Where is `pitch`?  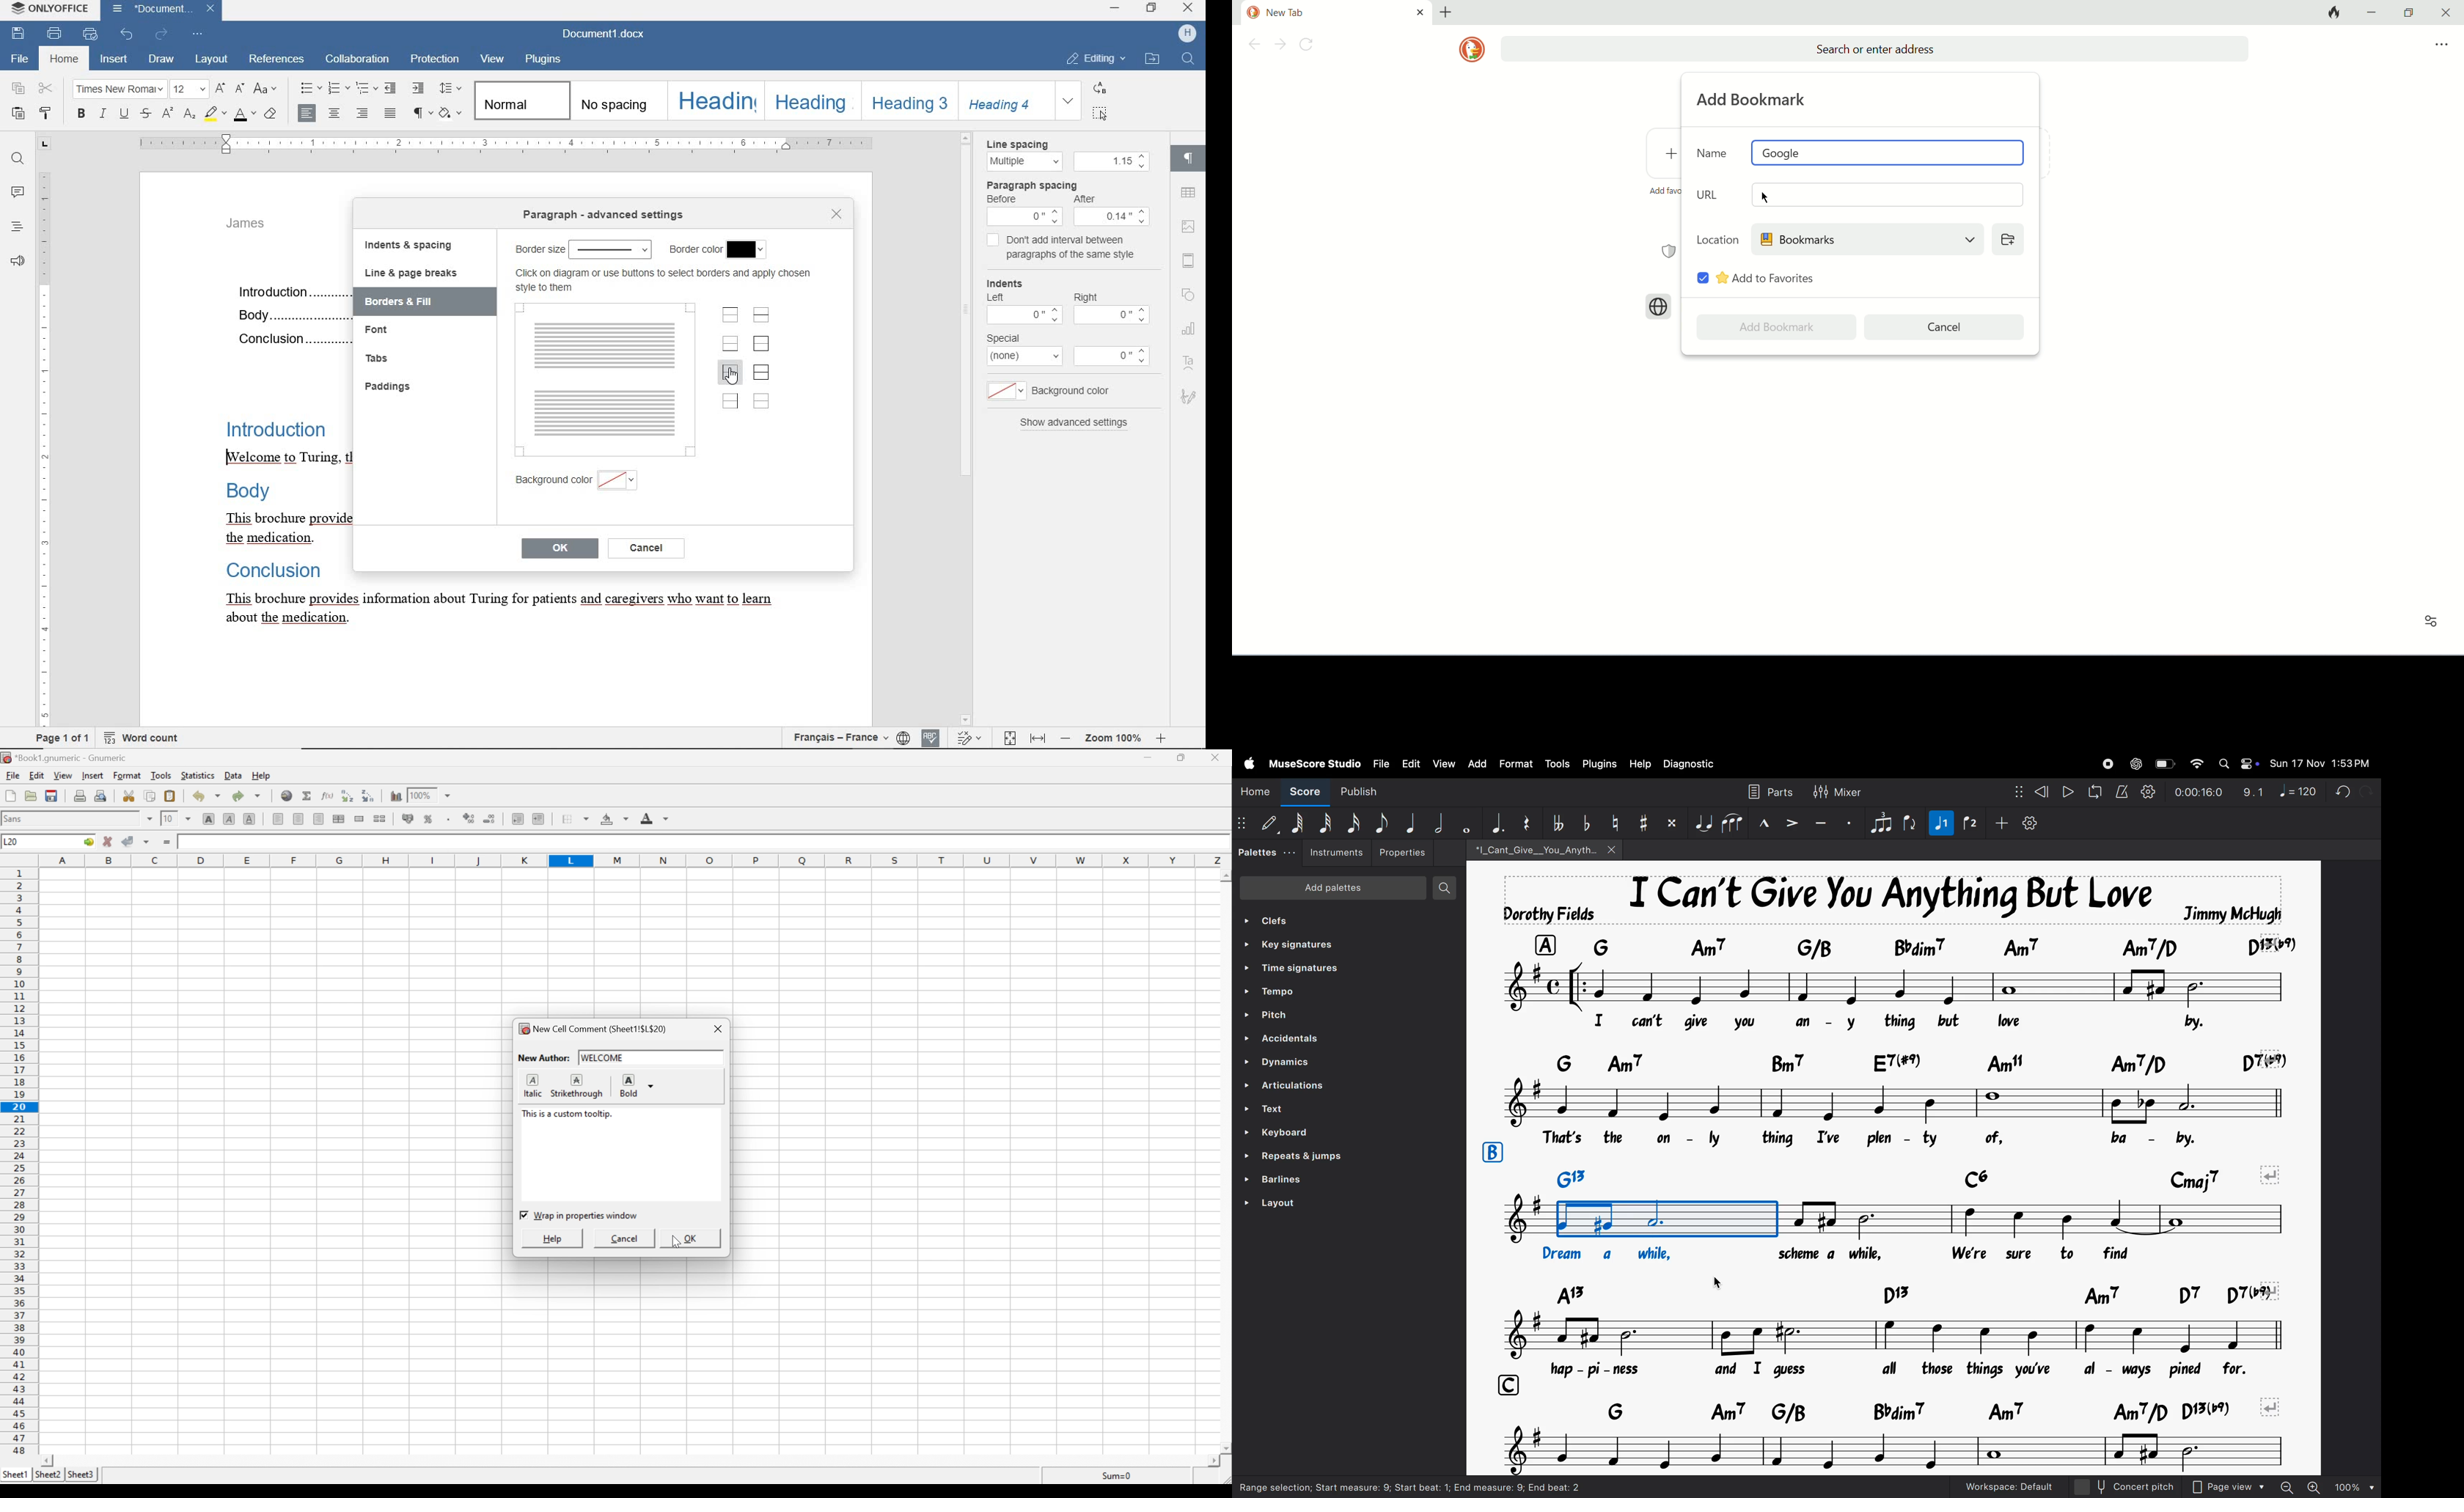
pitch is located at coordinates (1277, 1016).